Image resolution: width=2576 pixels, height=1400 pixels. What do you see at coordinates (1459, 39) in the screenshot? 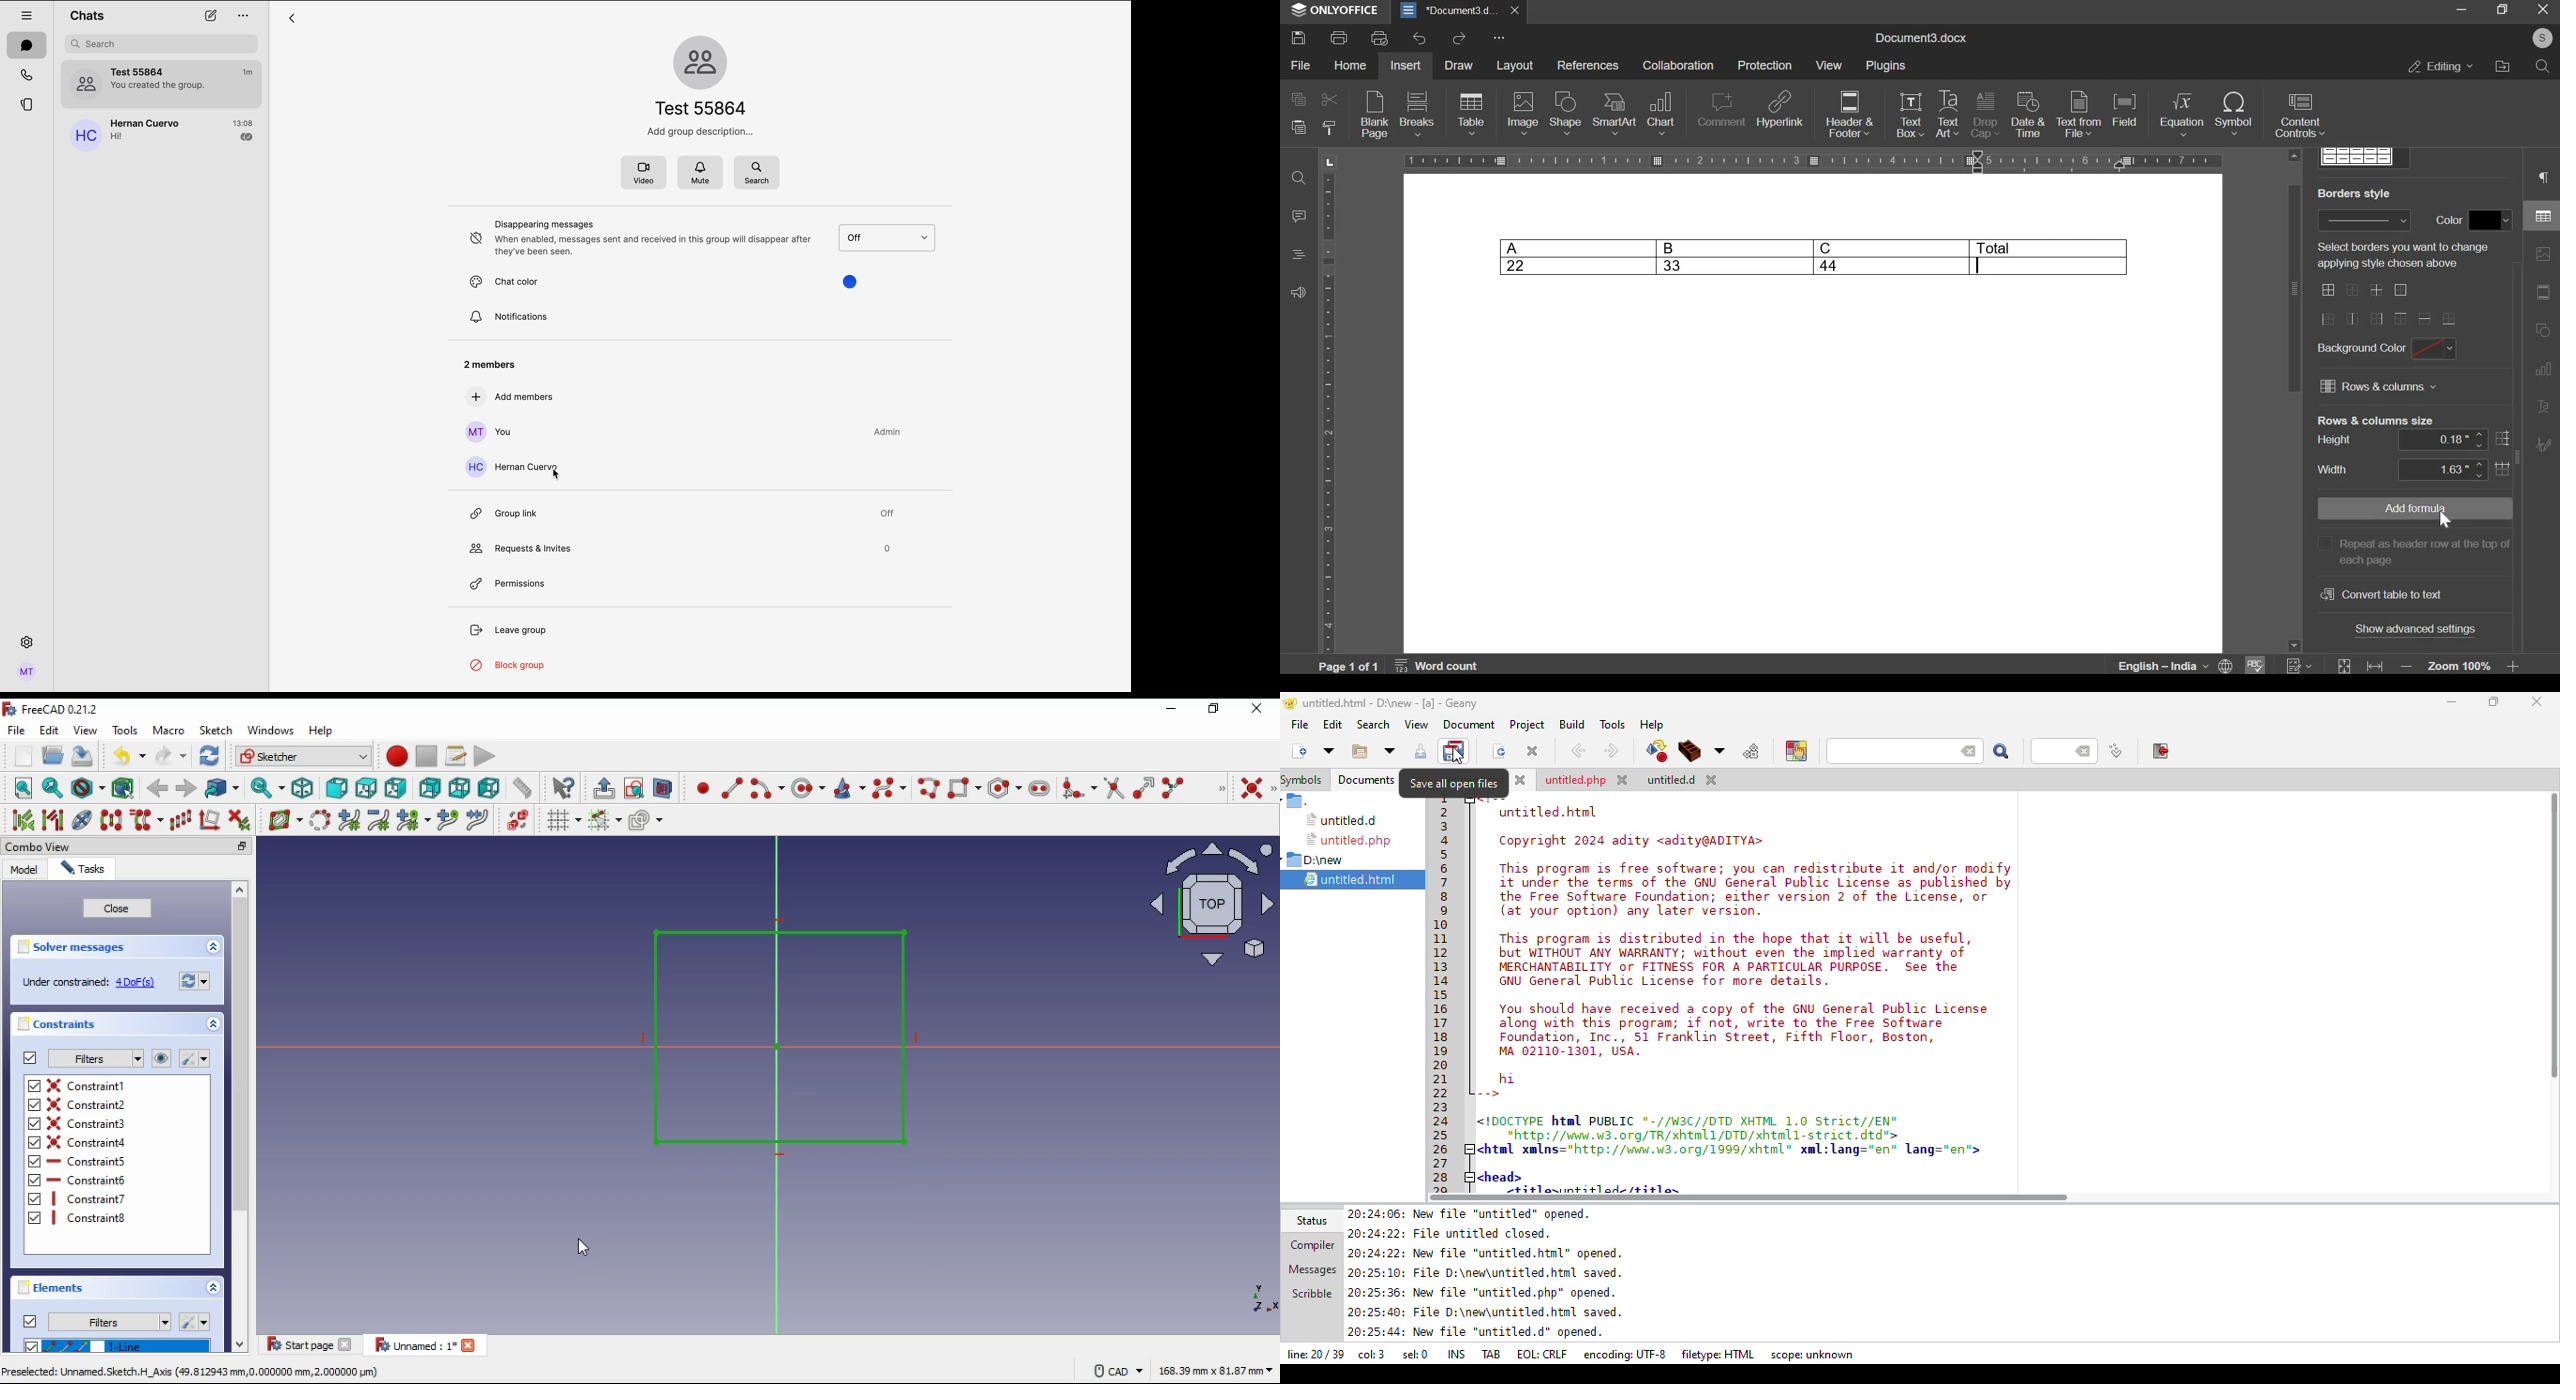
I see `redo` at bounding box center [1459, 39].